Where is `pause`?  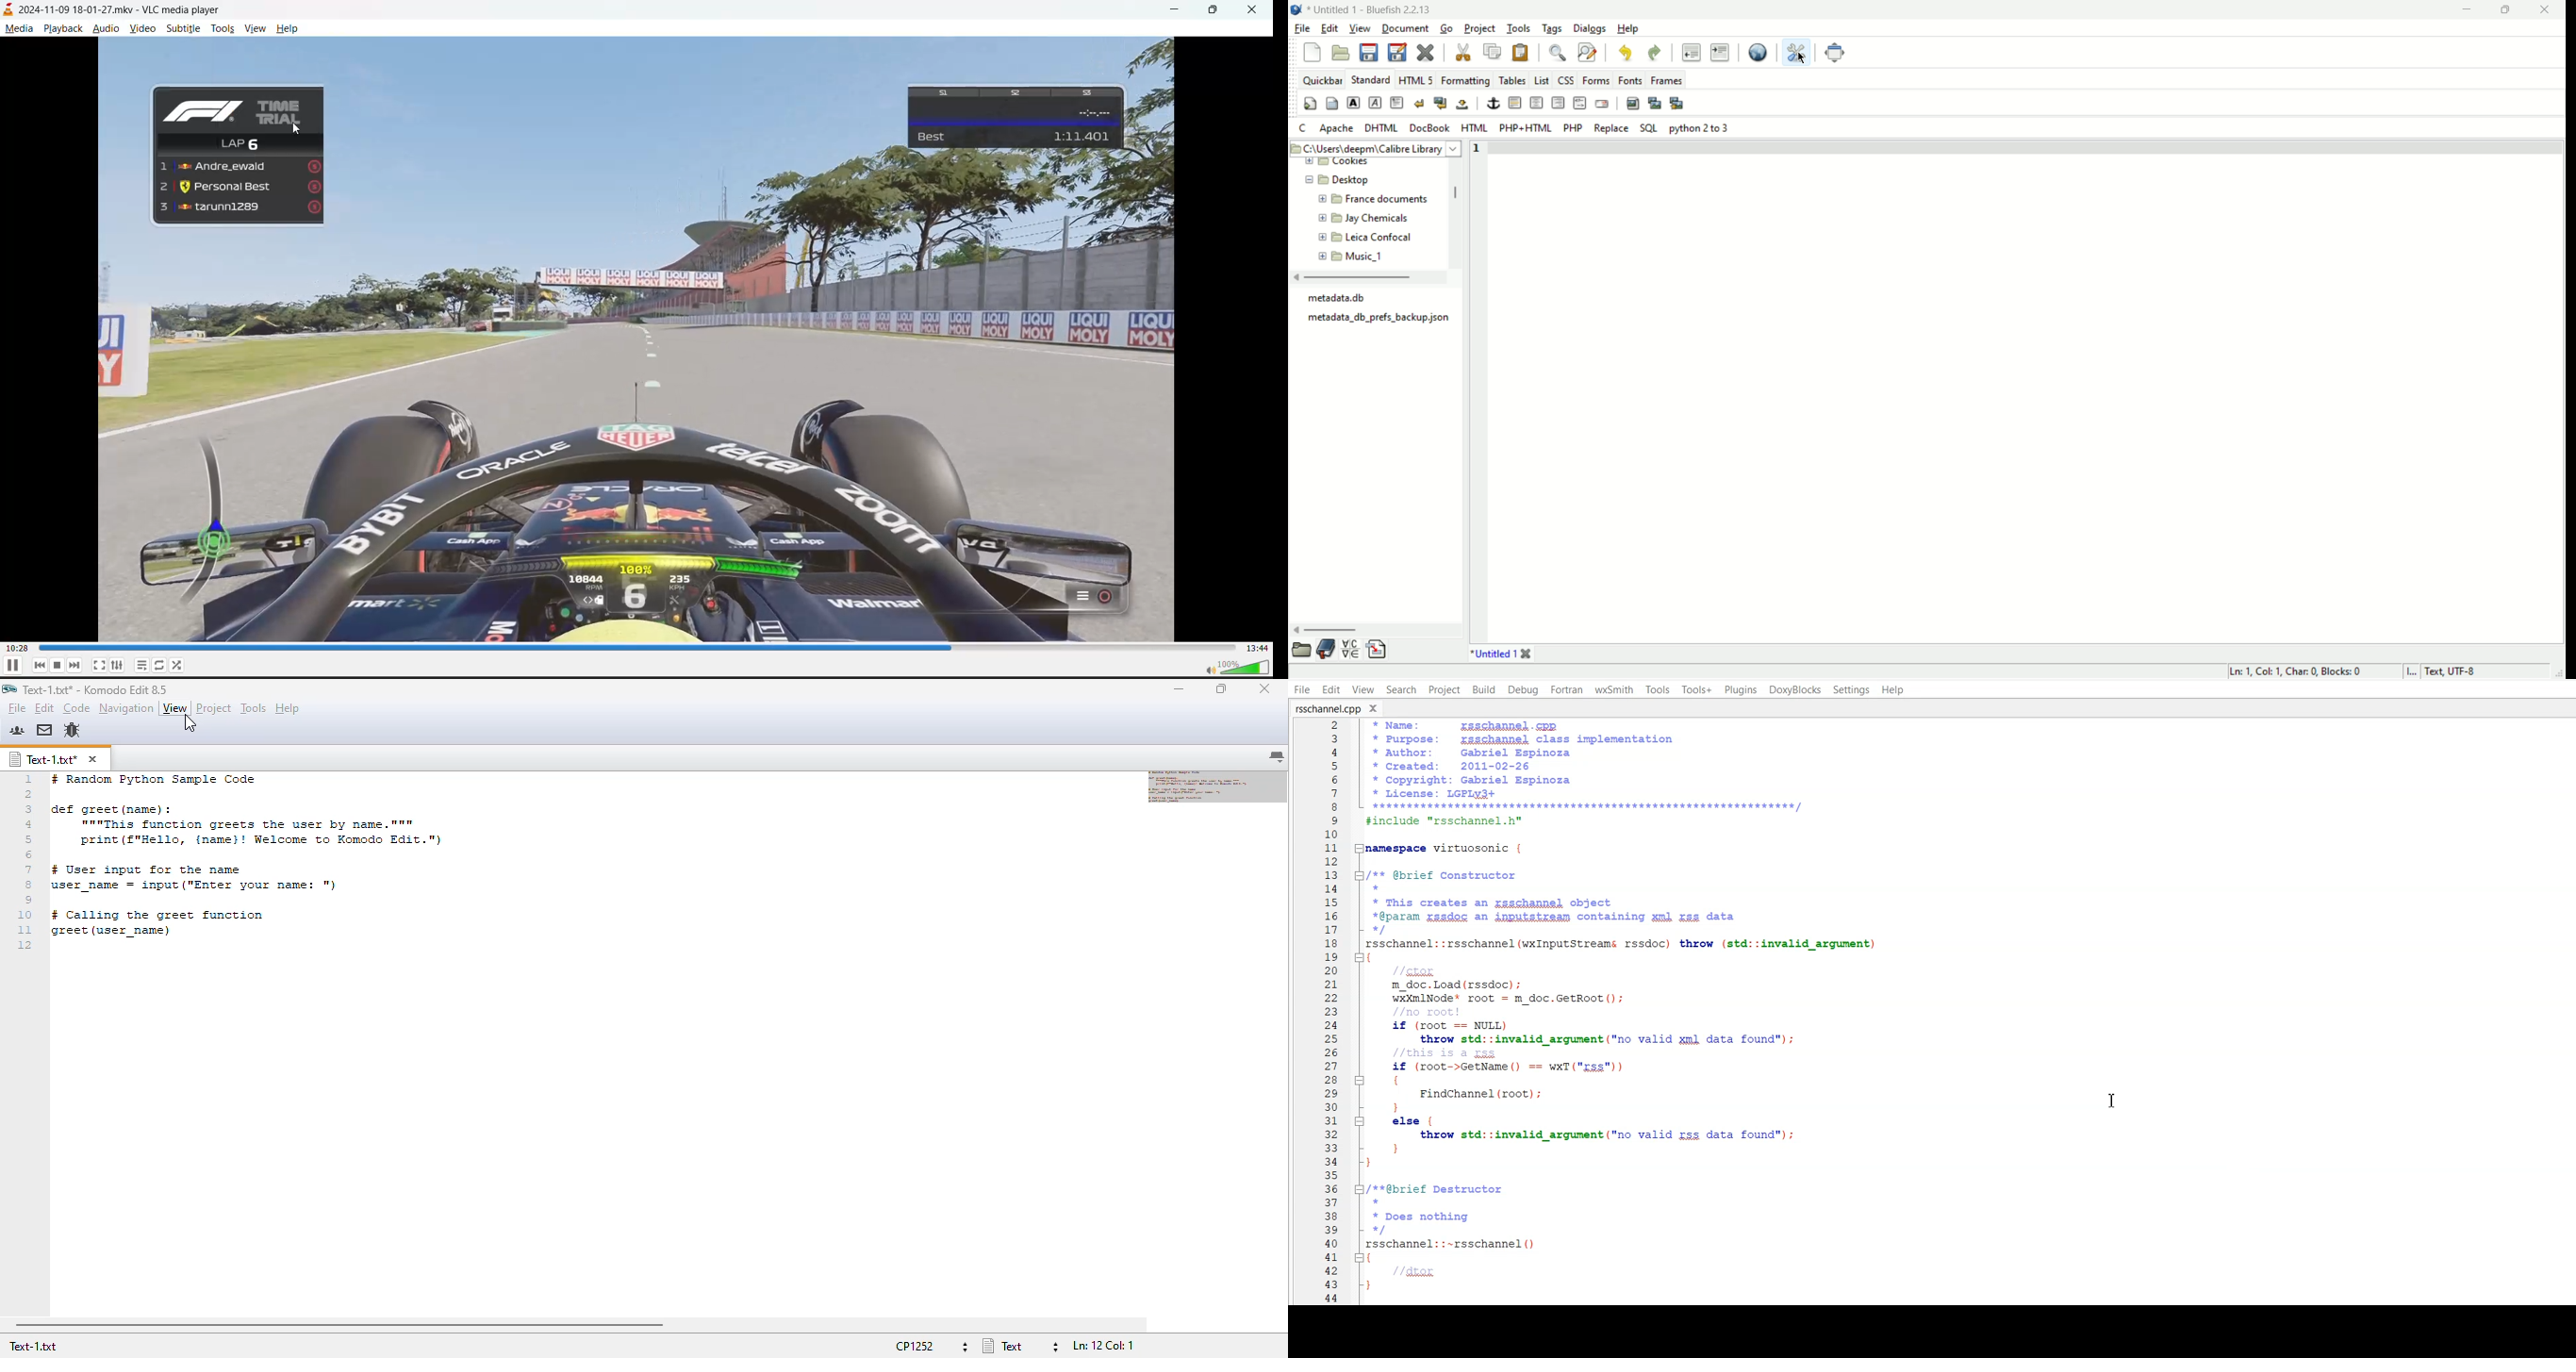
pause is located at coordinates (11, 666).